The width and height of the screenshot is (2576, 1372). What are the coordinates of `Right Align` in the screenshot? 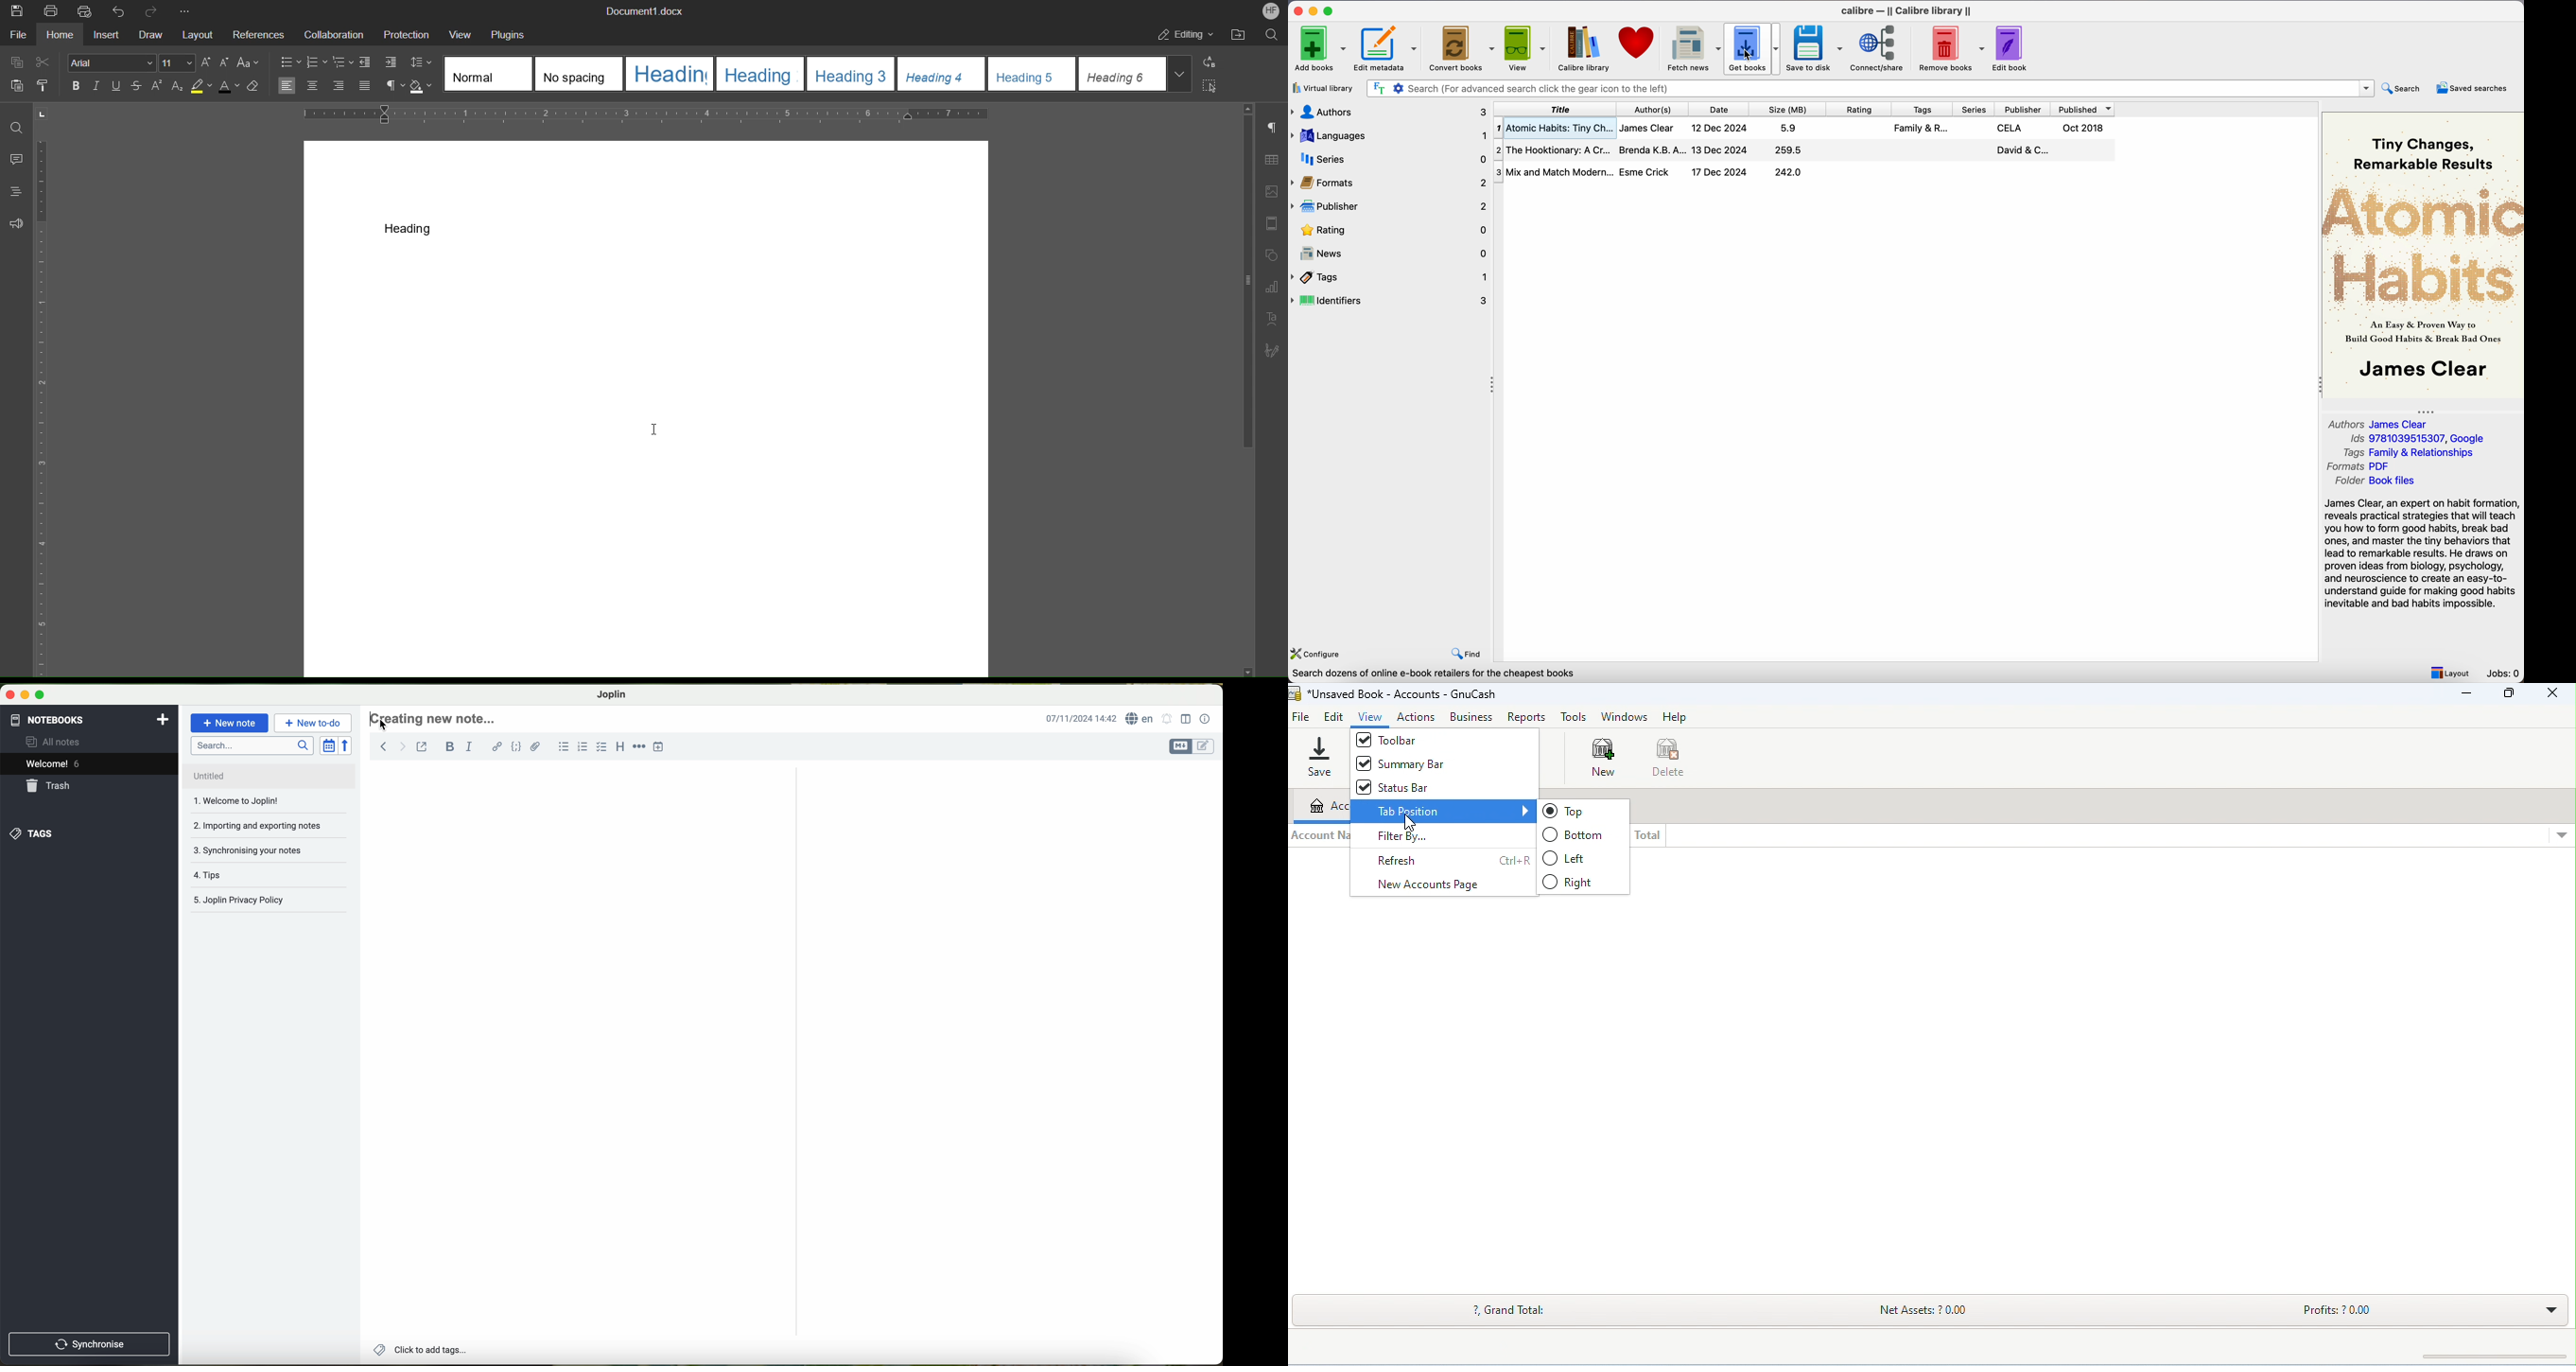 It's located at (339, 87).